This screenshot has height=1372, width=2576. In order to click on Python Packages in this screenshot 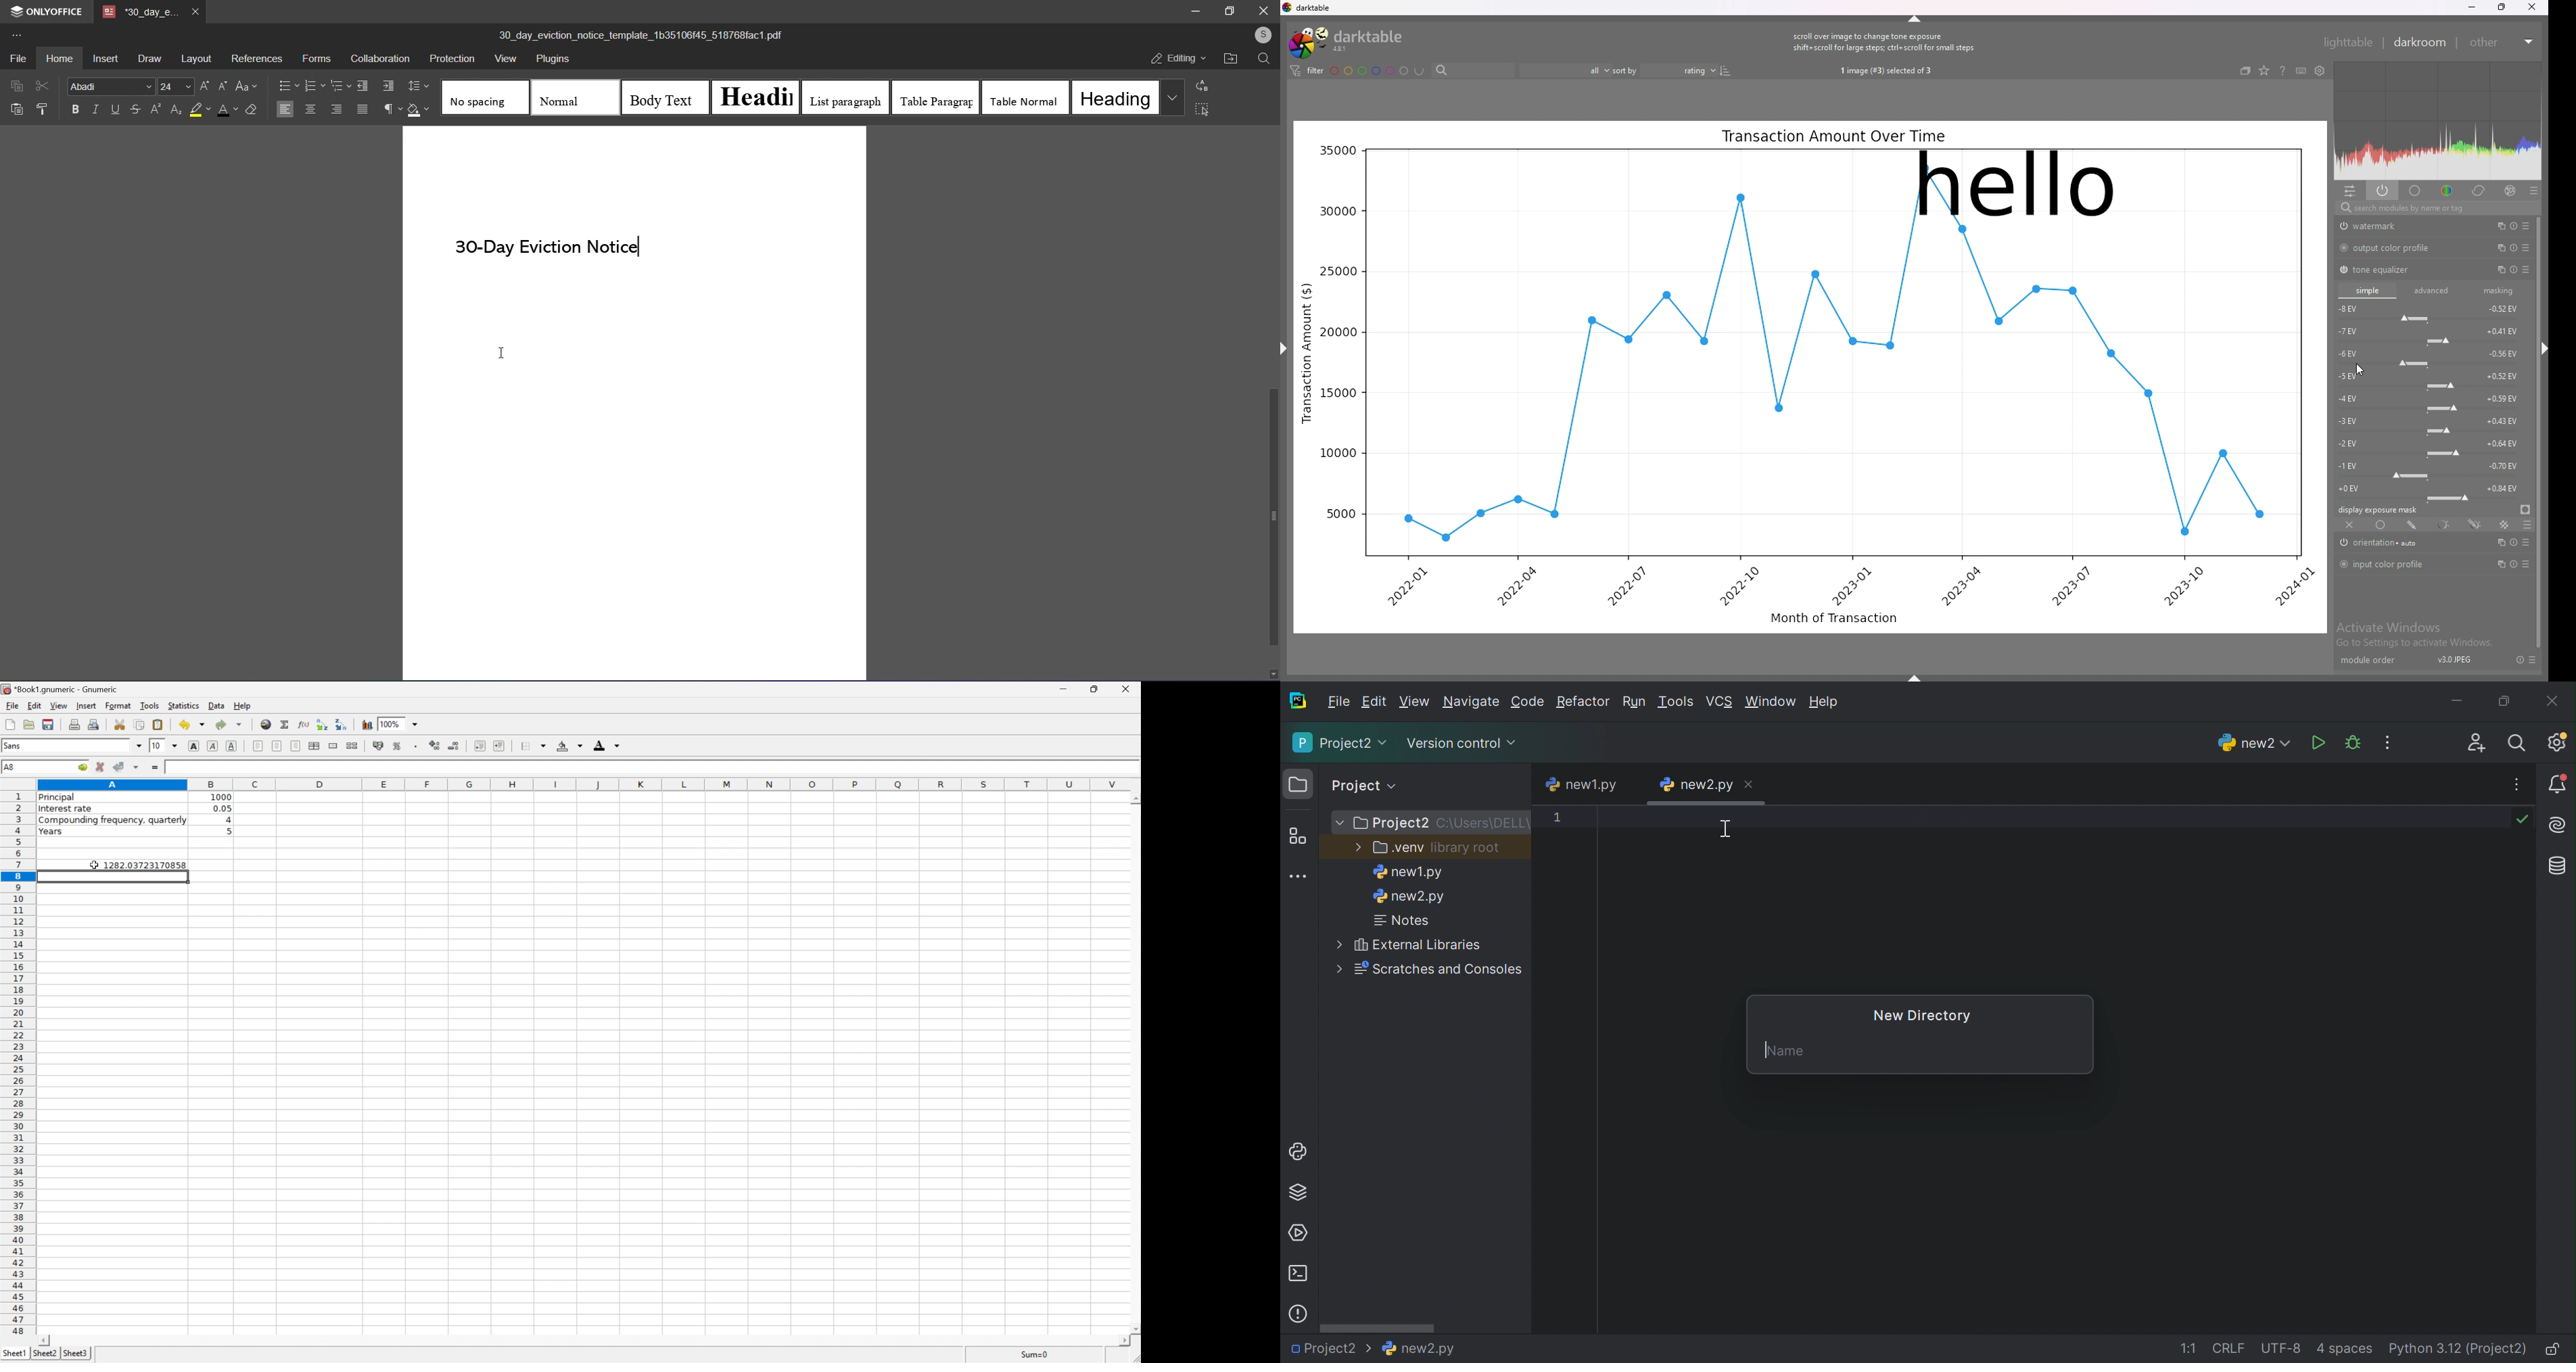, I will do `click(1301, 1195)`.